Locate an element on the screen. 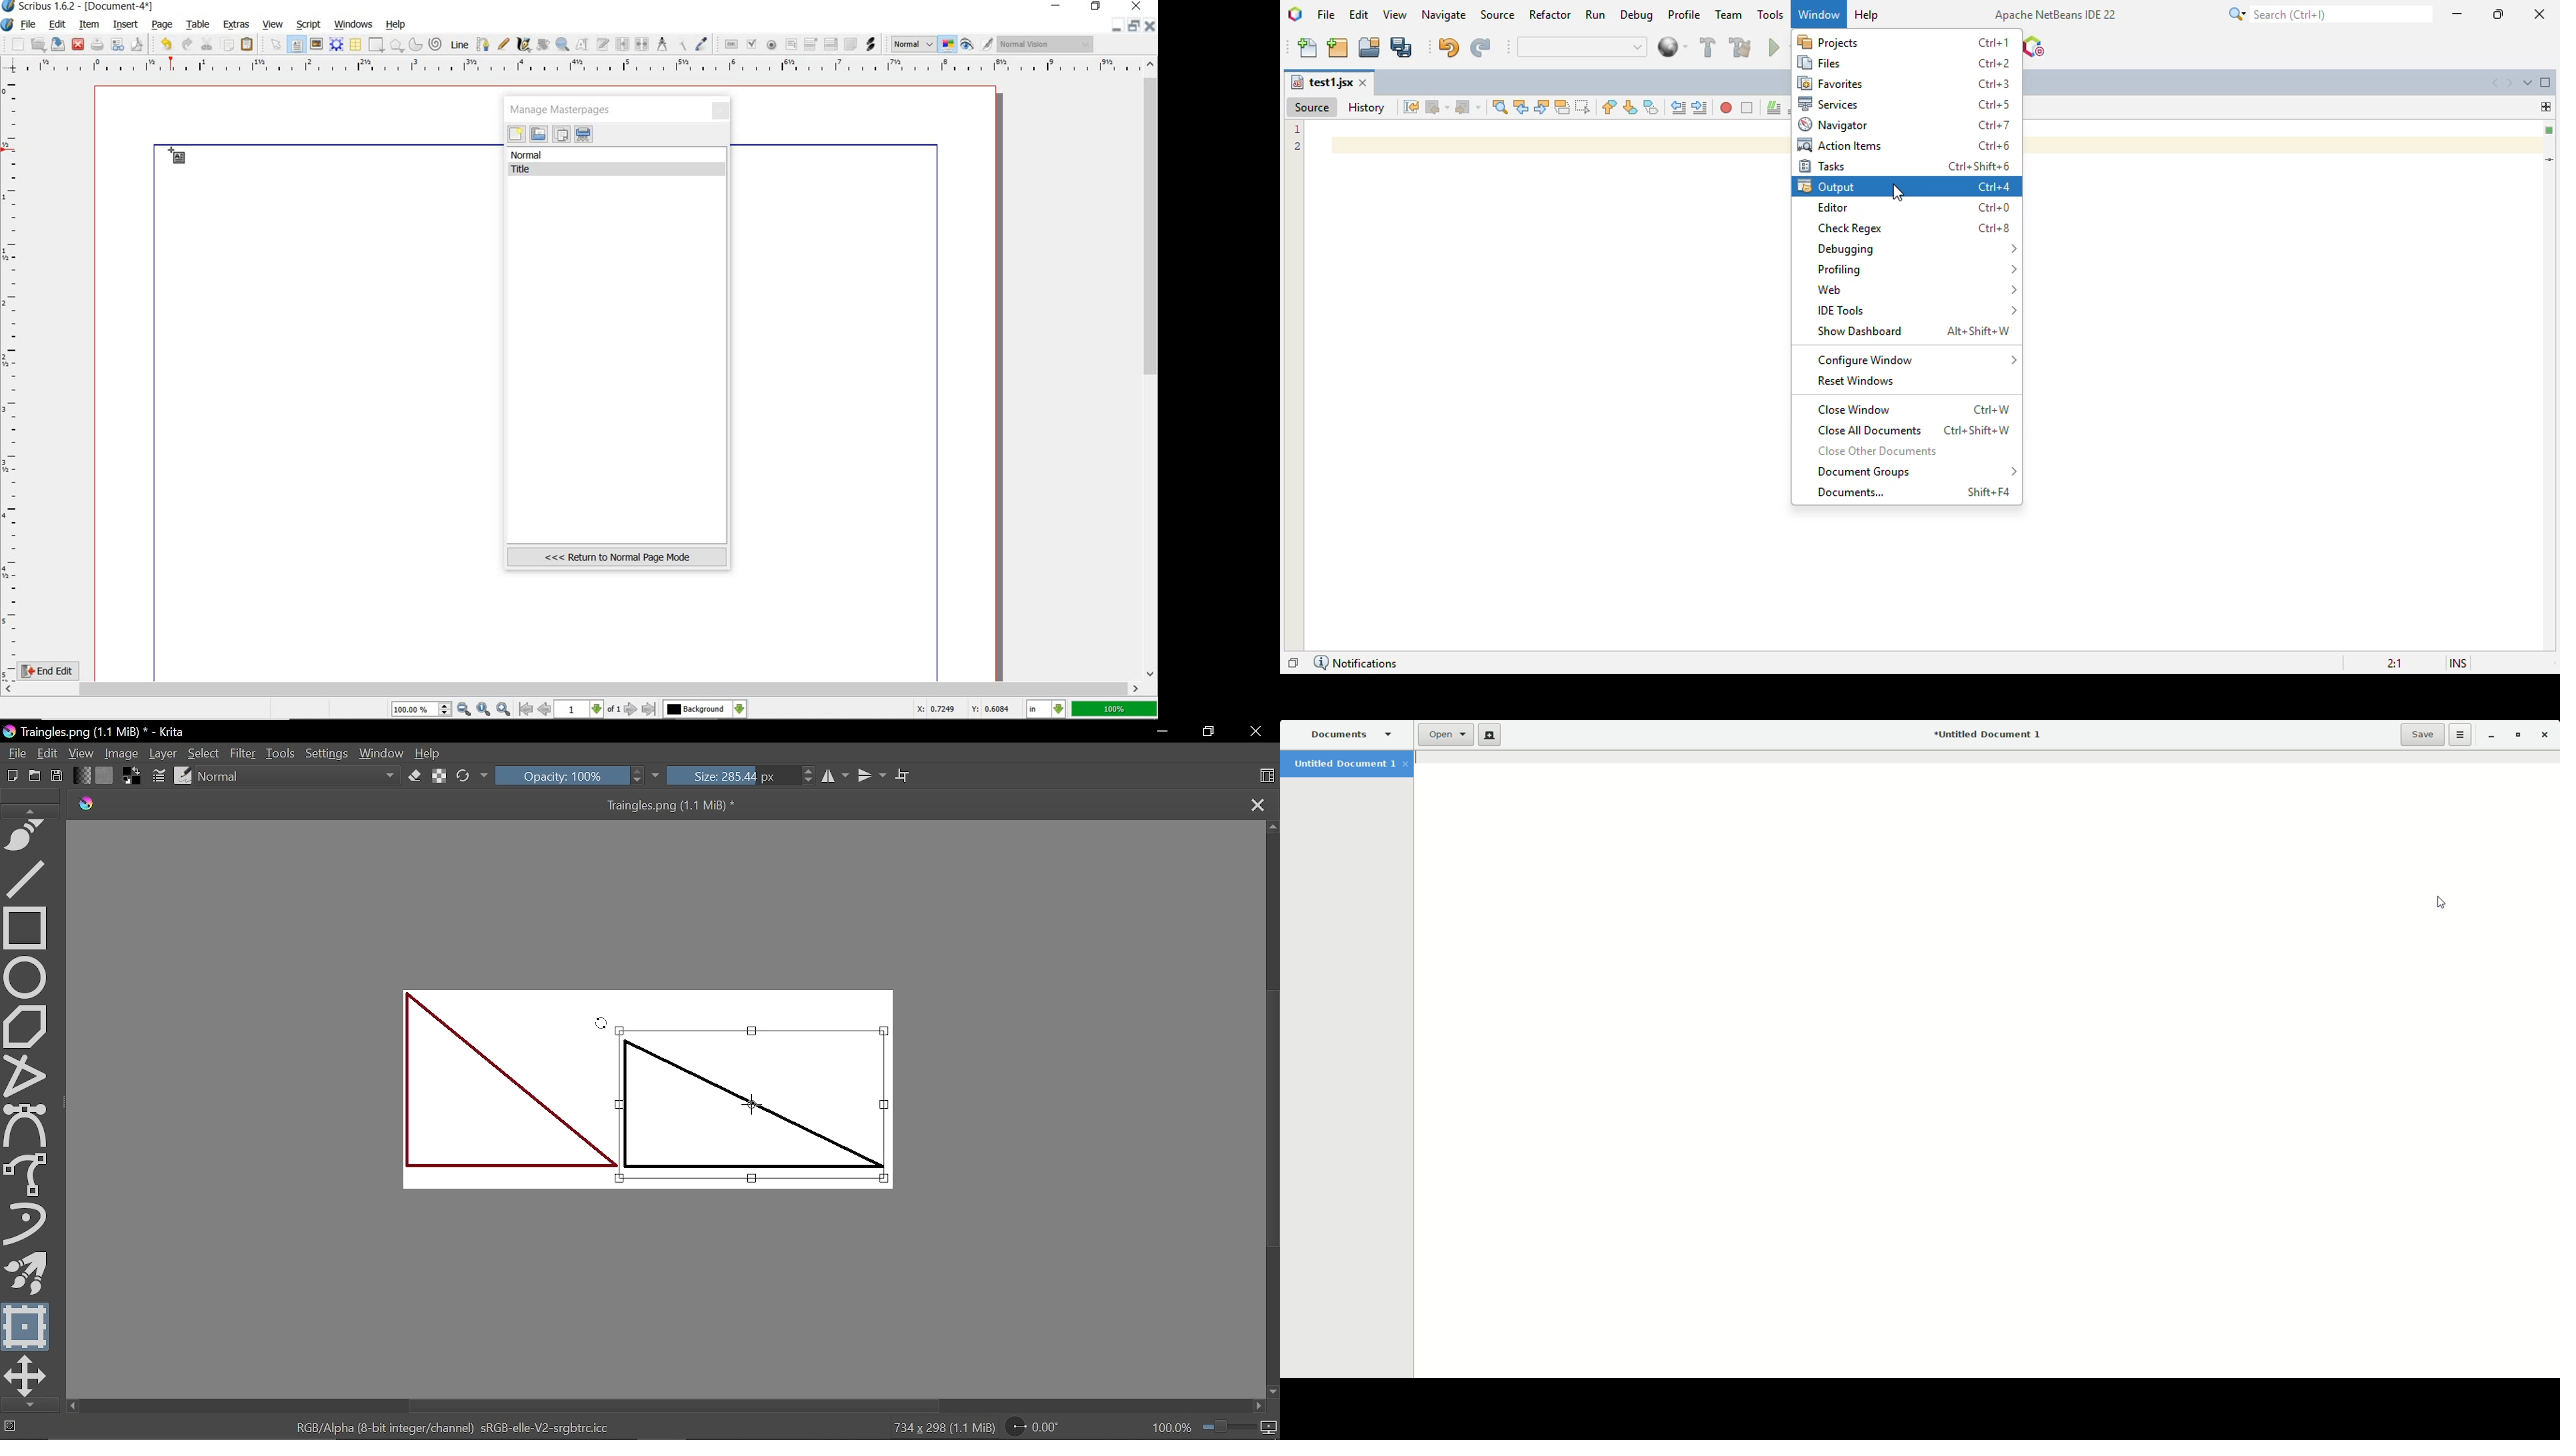  Foreground color is located at coordinates (134, 775).